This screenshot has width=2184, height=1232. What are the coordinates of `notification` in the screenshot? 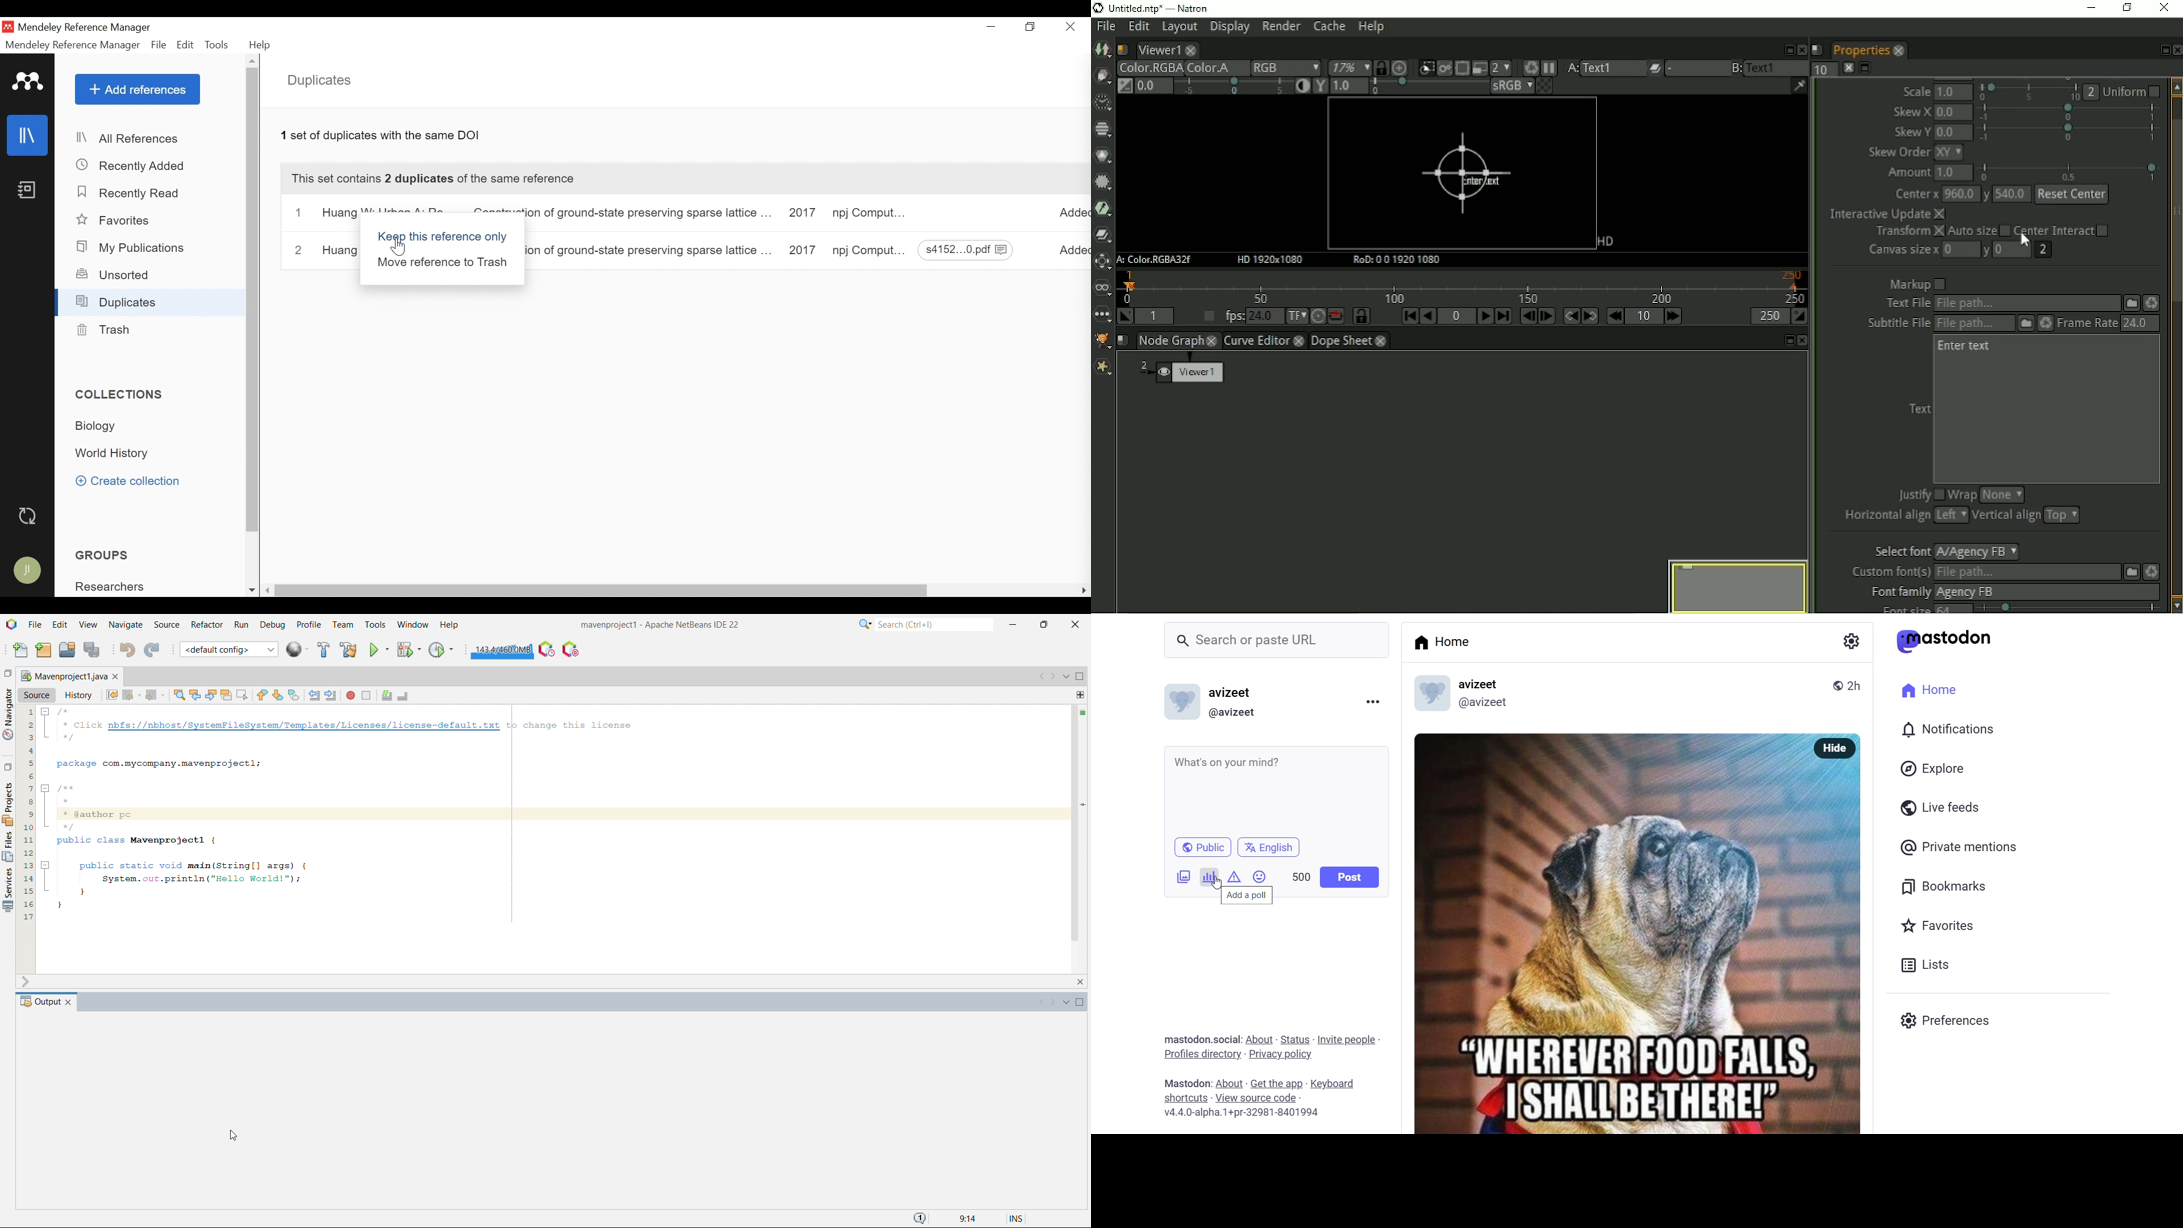 It's located at (1946, 731).